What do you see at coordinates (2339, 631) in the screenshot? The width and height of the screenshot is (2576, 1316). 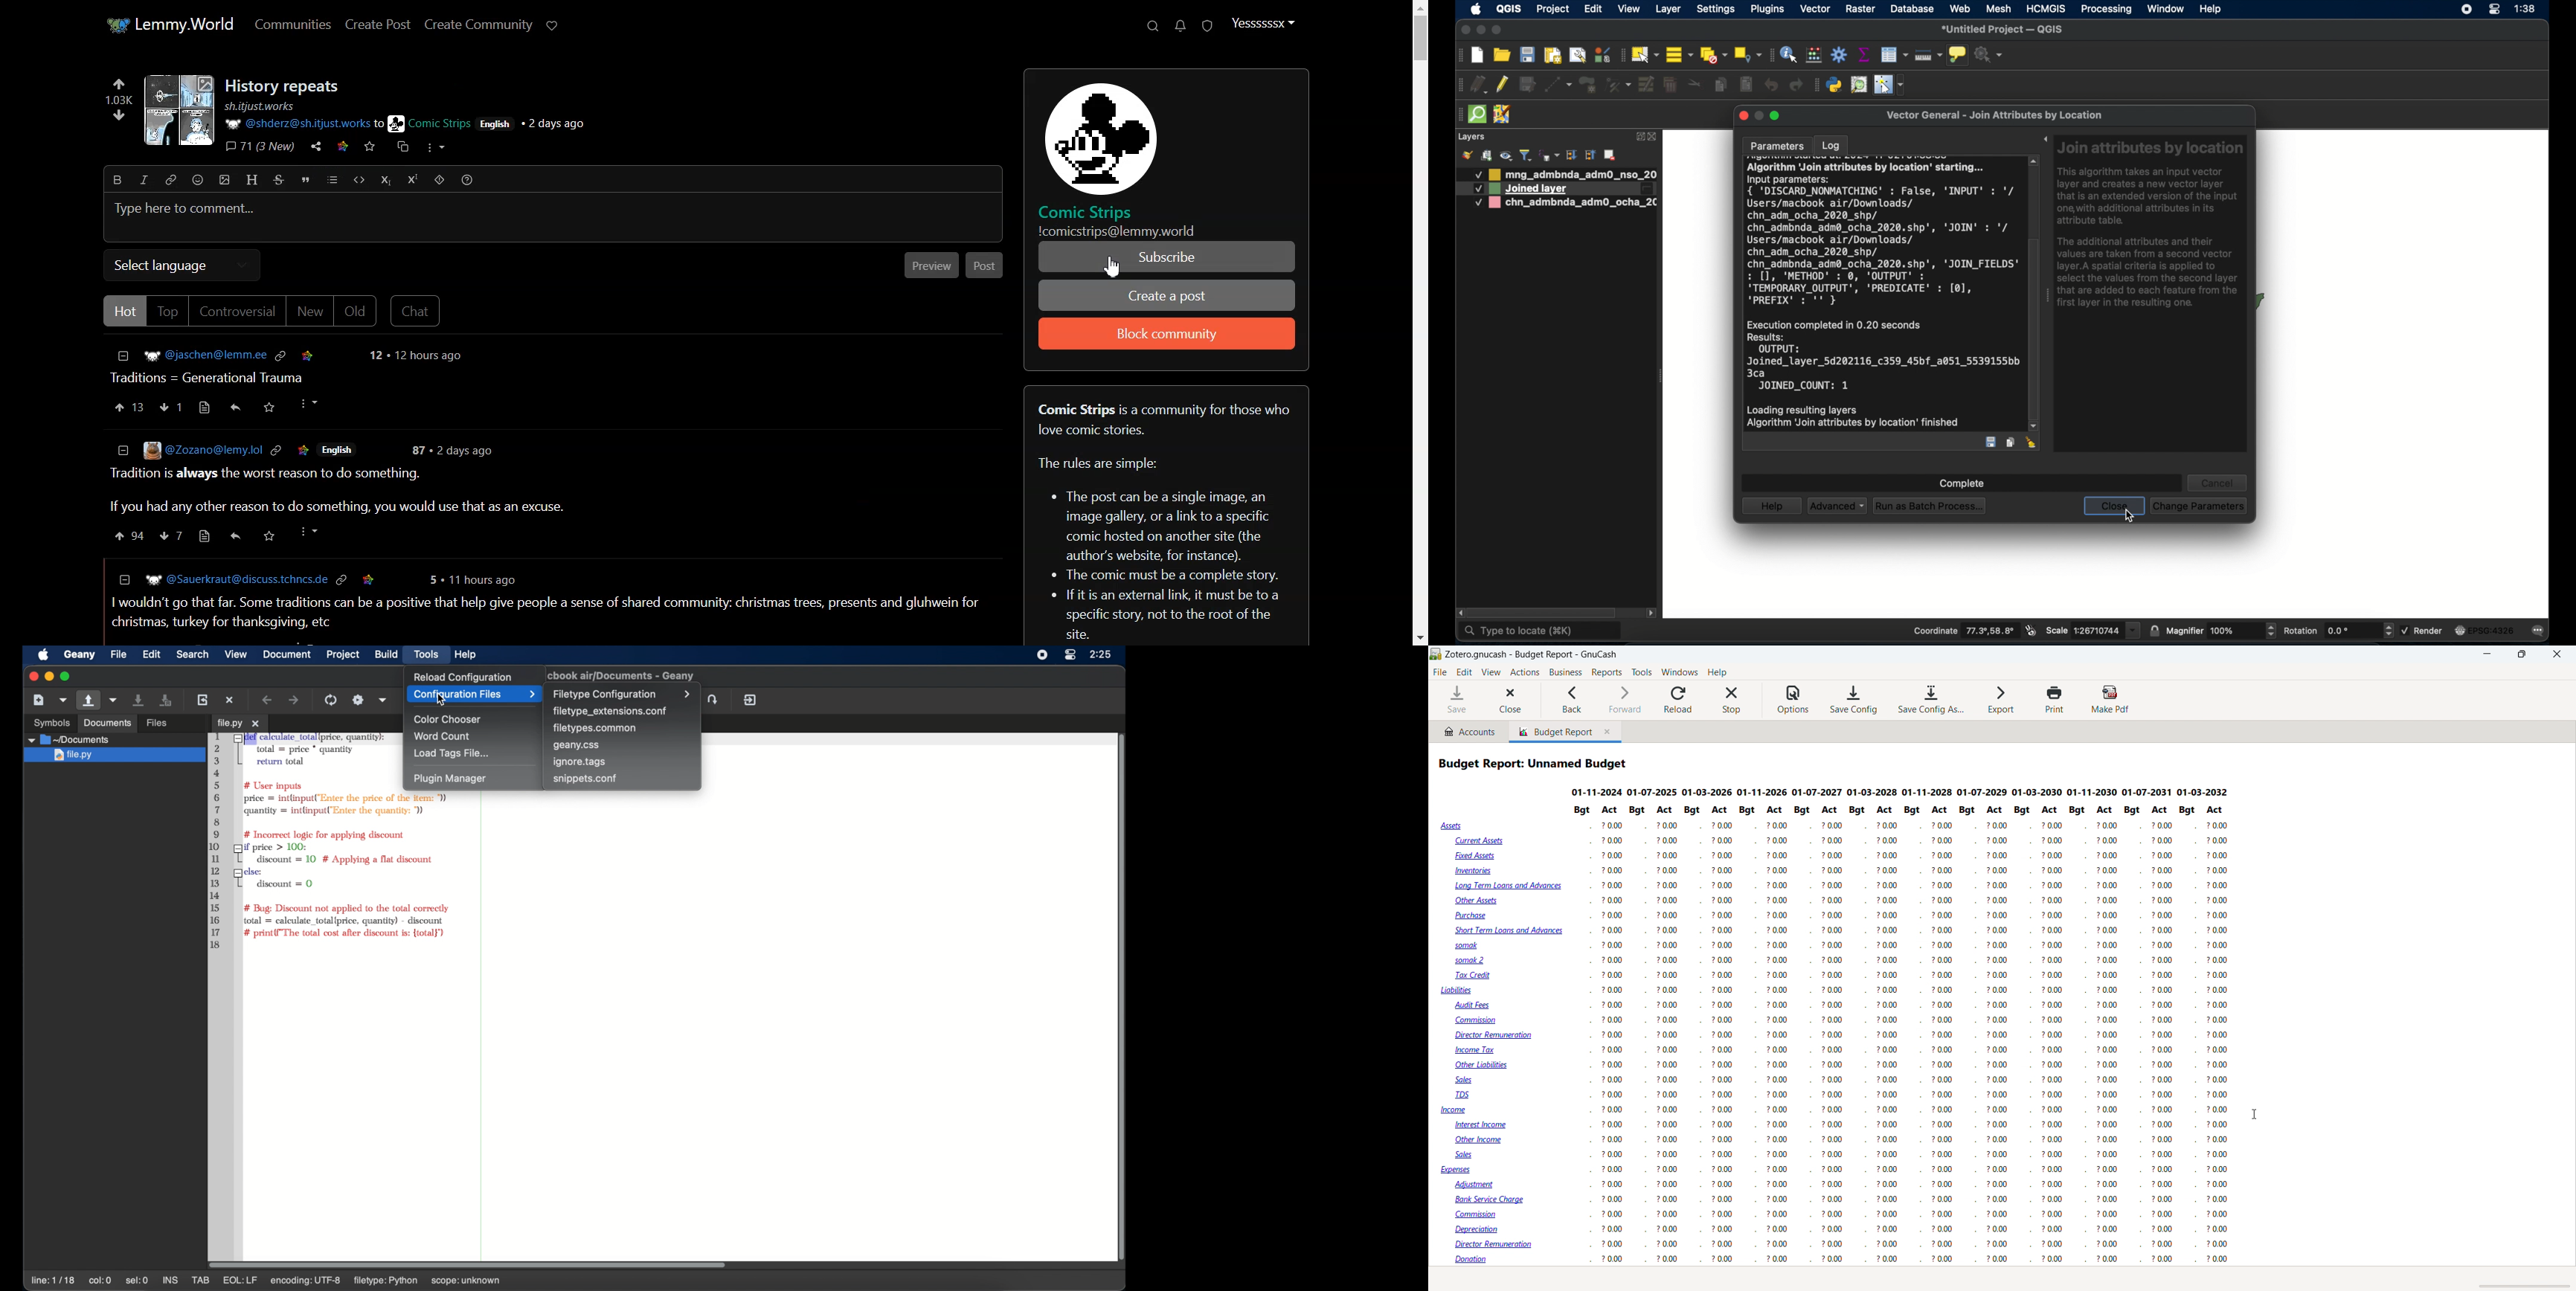 I see `rotation` at bounding box center [2339, 631].